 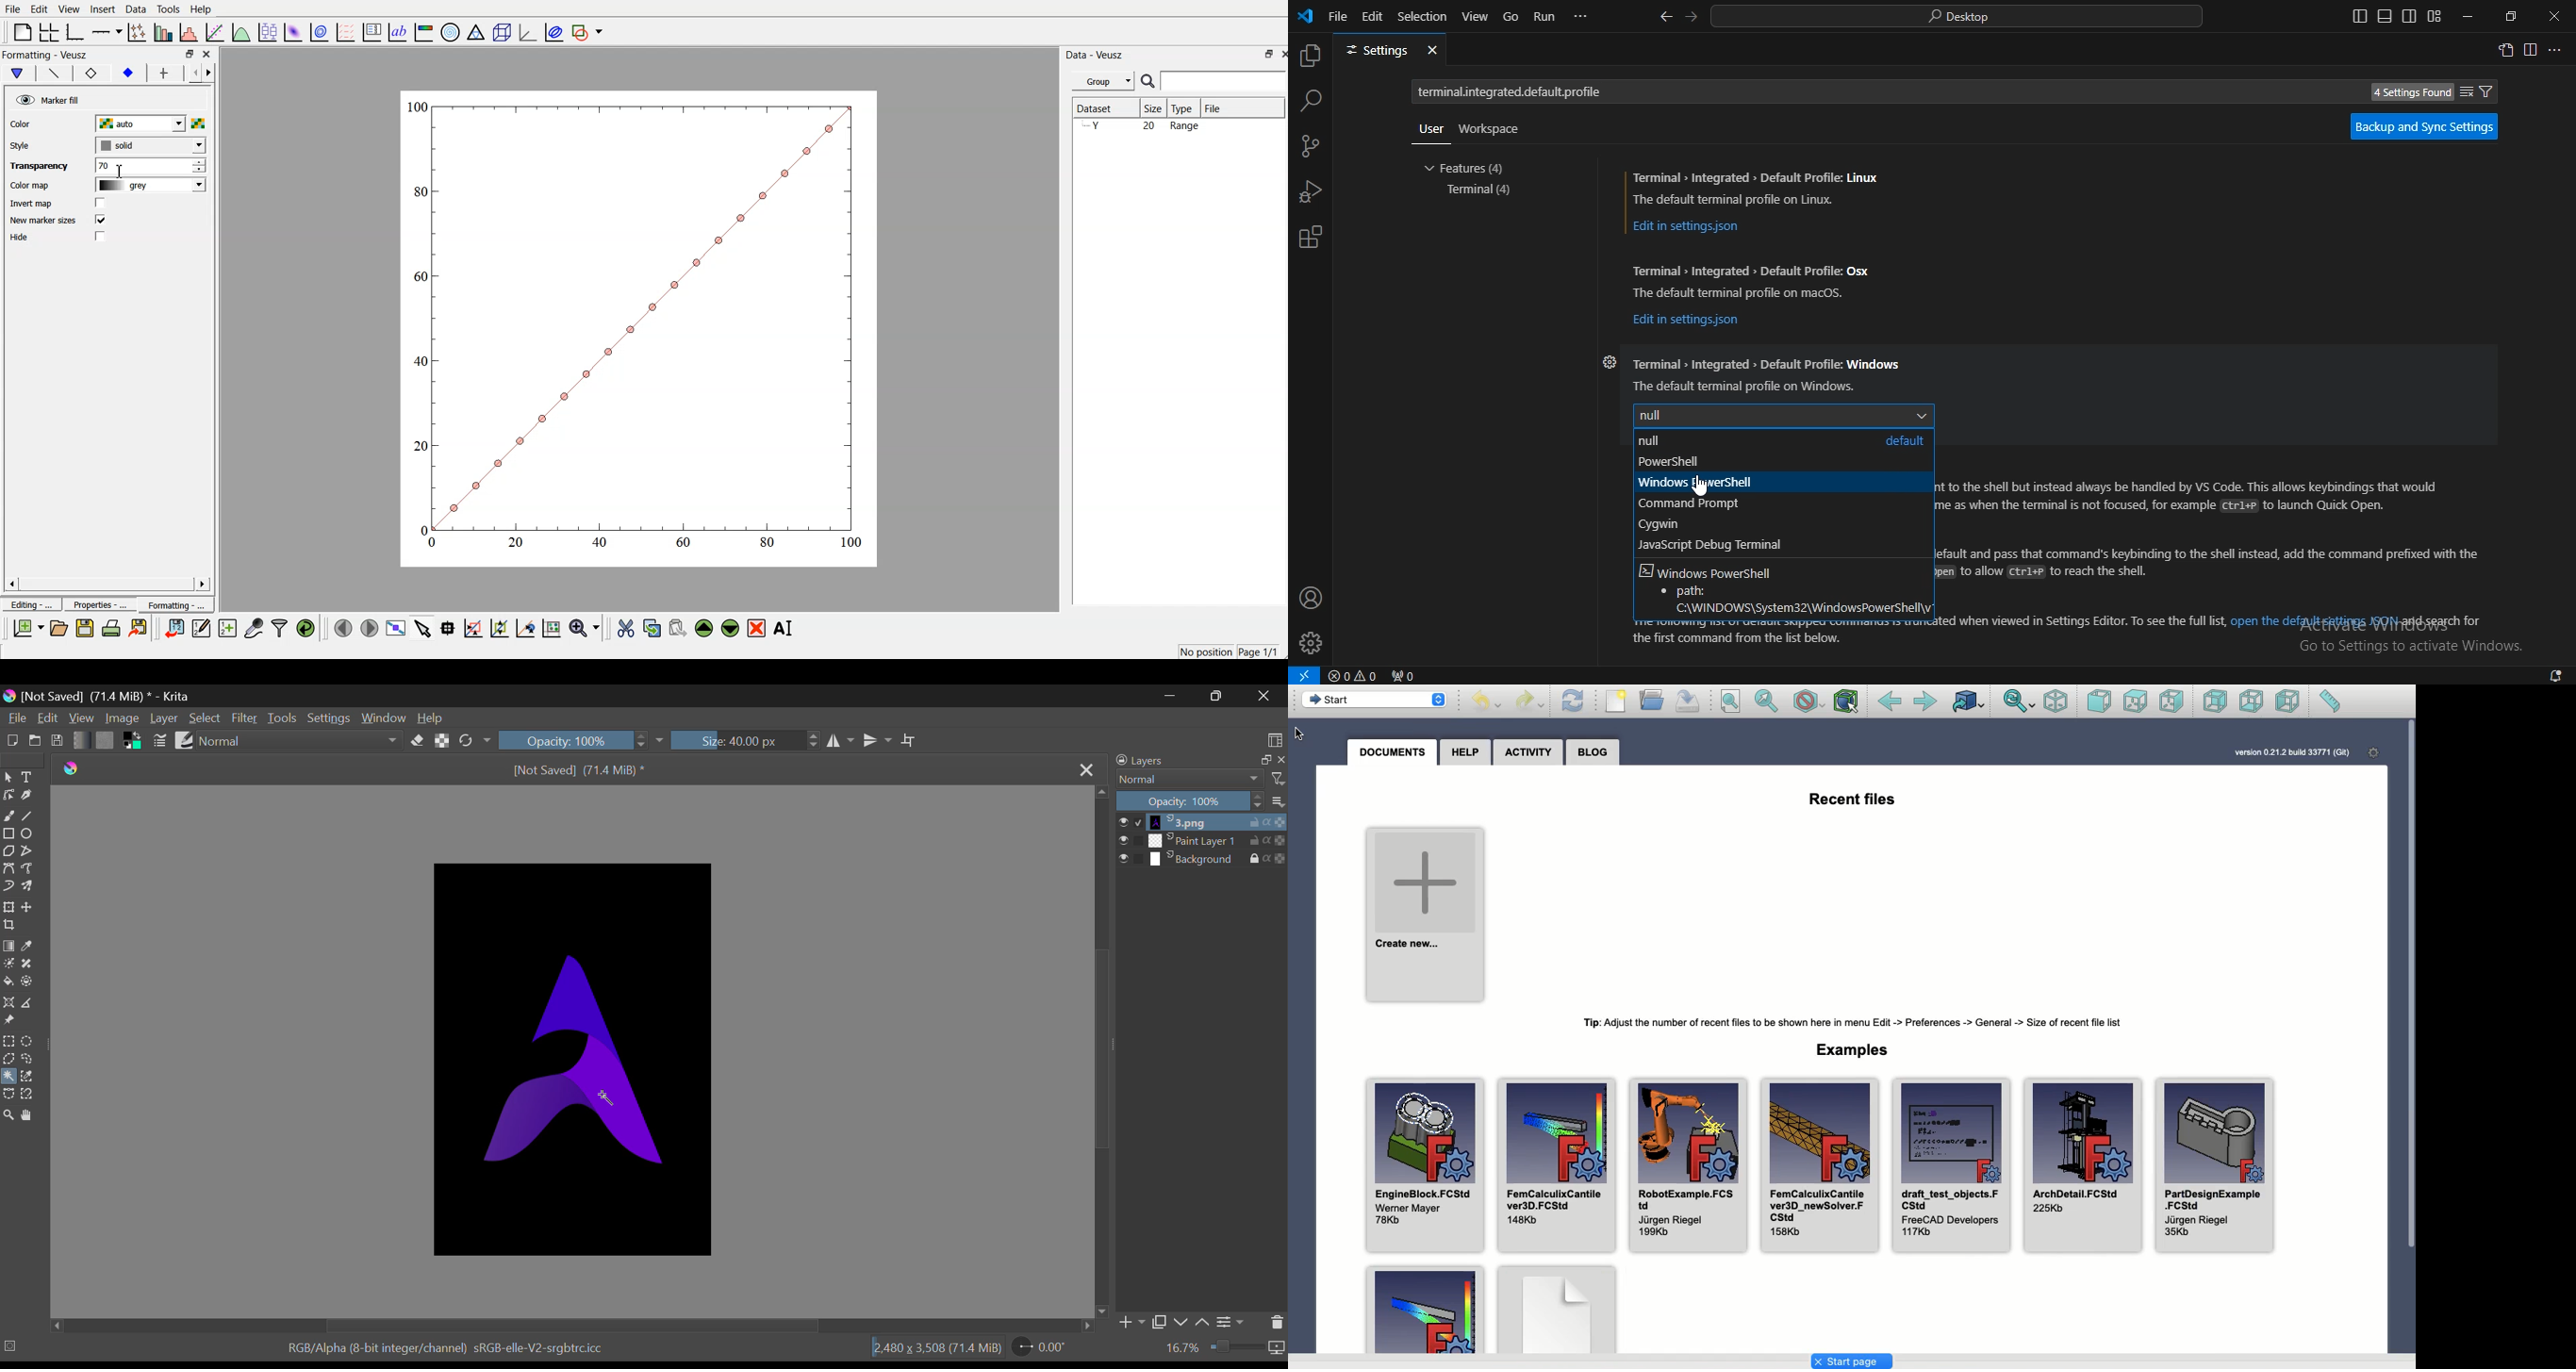 What do you see at coordinates (1960, 18) in the screenshot?
I see `search` at bounding box center [1960, 18].